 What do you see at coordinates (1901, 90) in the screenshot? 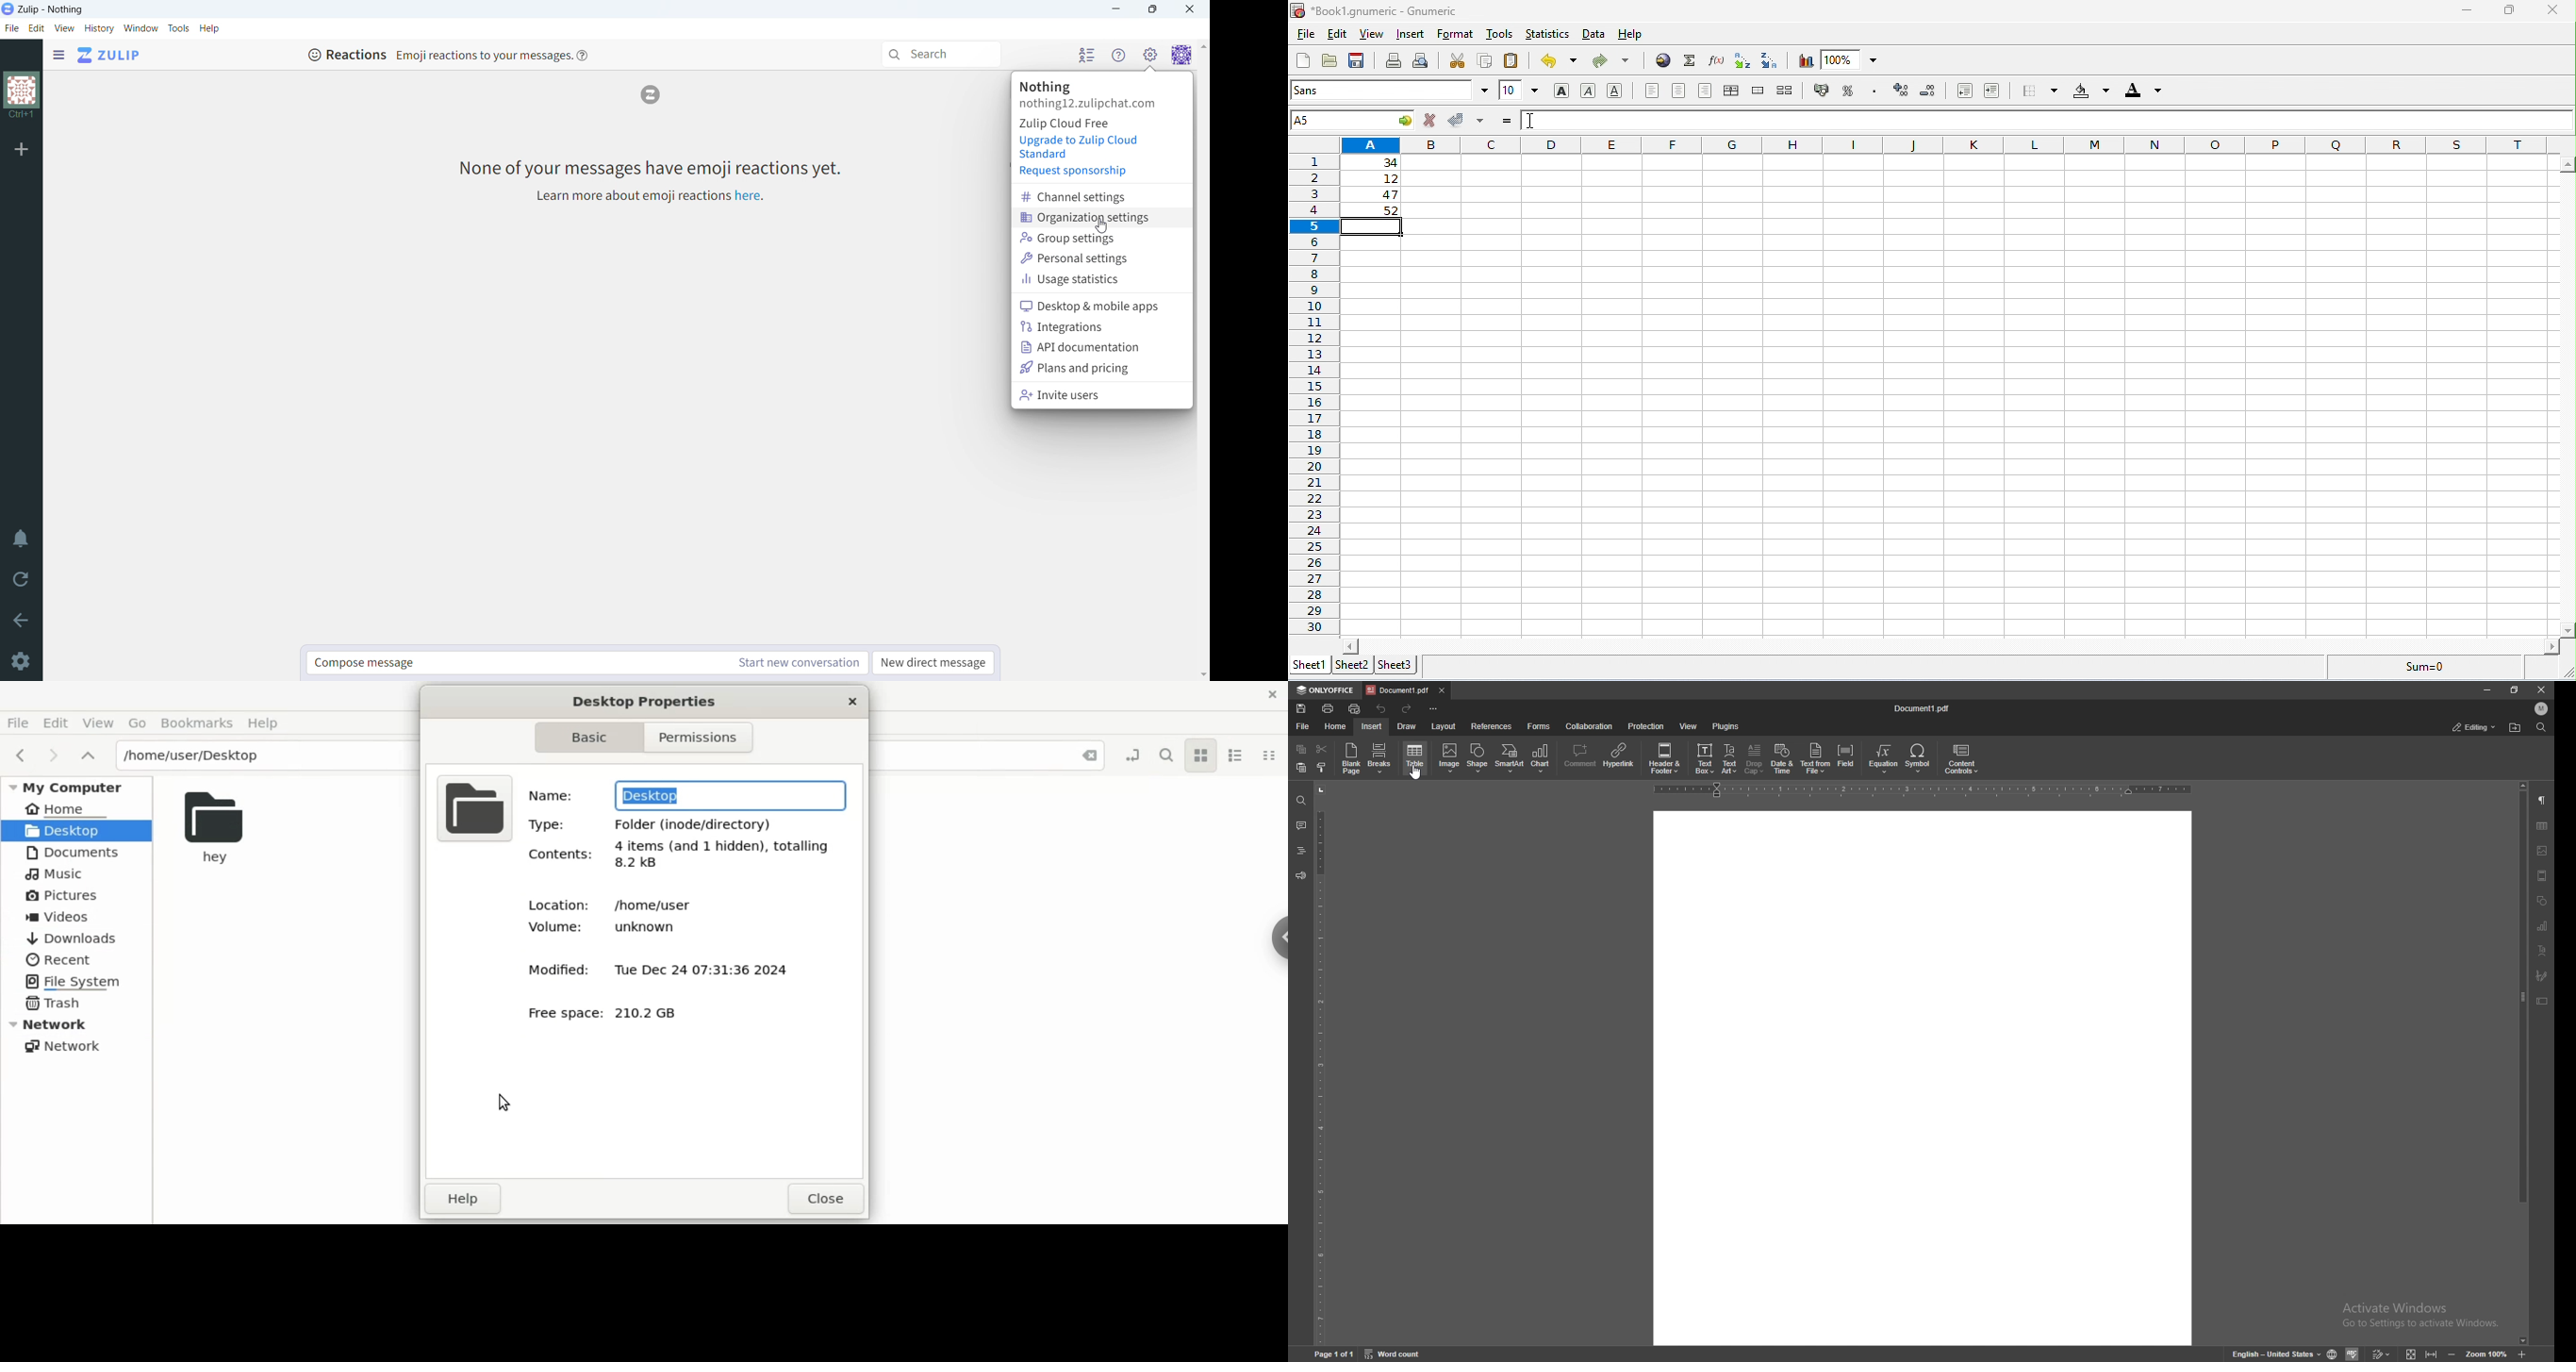
I see `decrease decimal` at bounding box center [1901, 90].